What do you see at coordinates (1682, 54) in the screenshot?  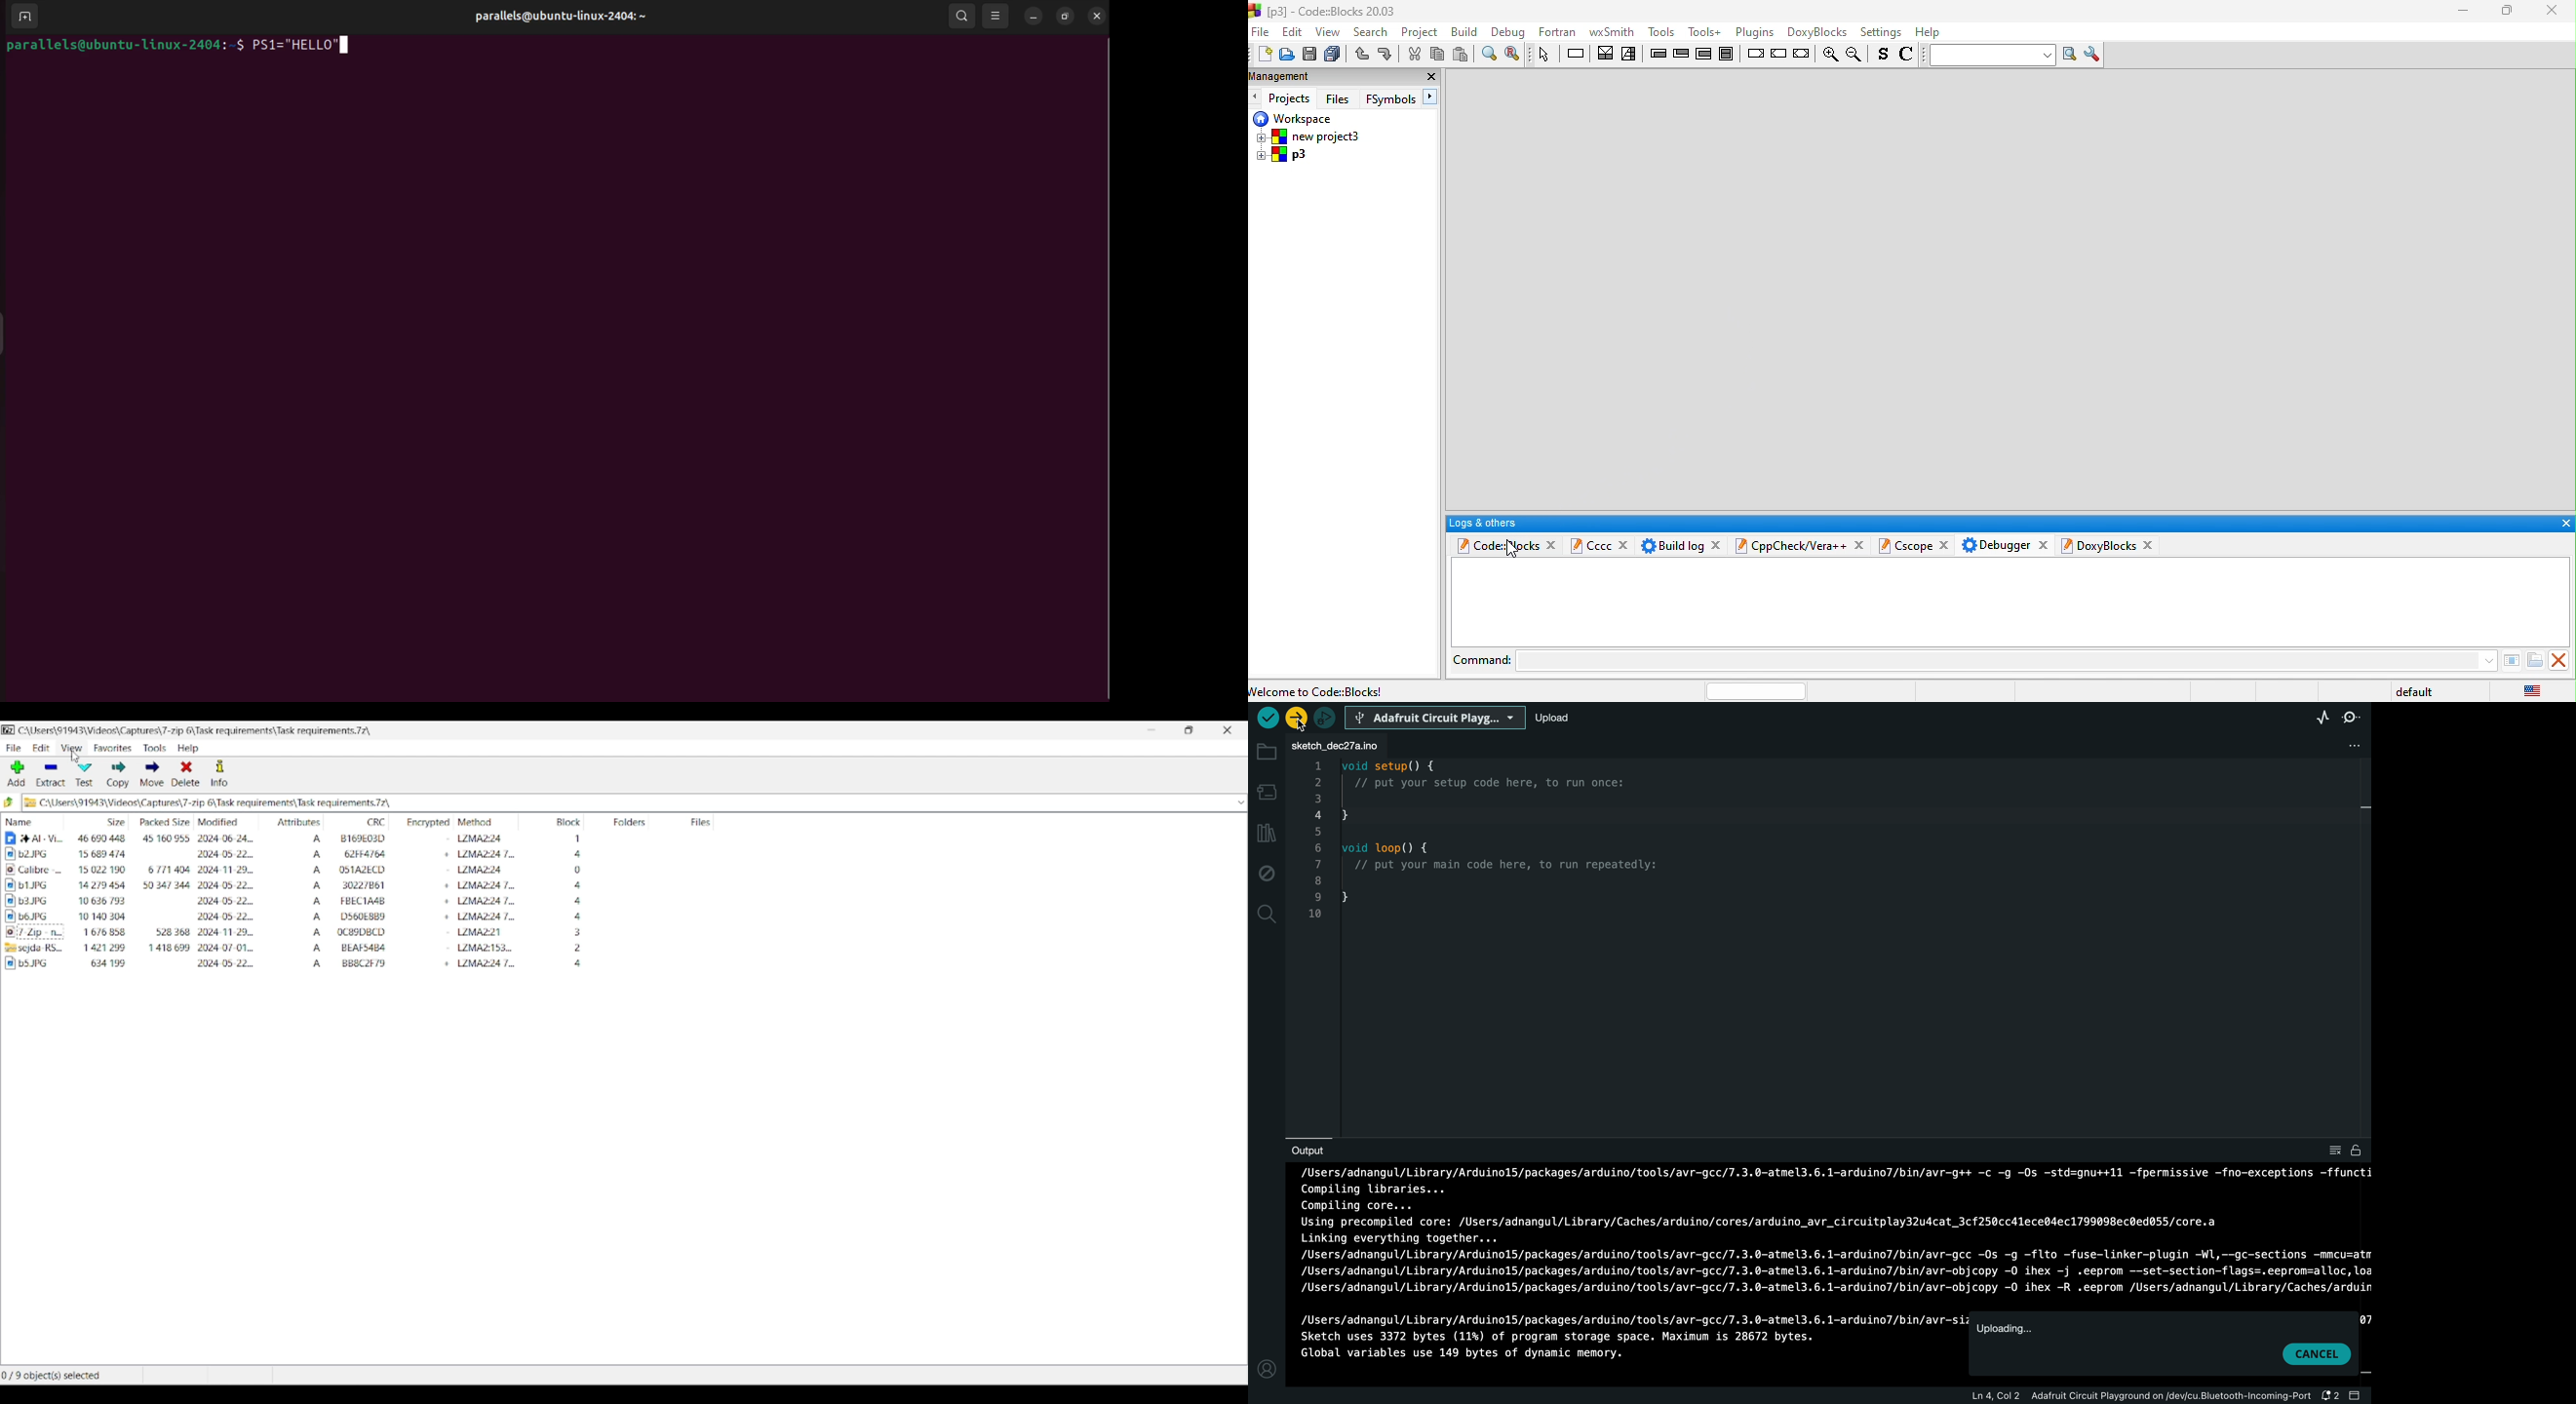 I see `exit condition loop` at bounding box center [1682, 54].